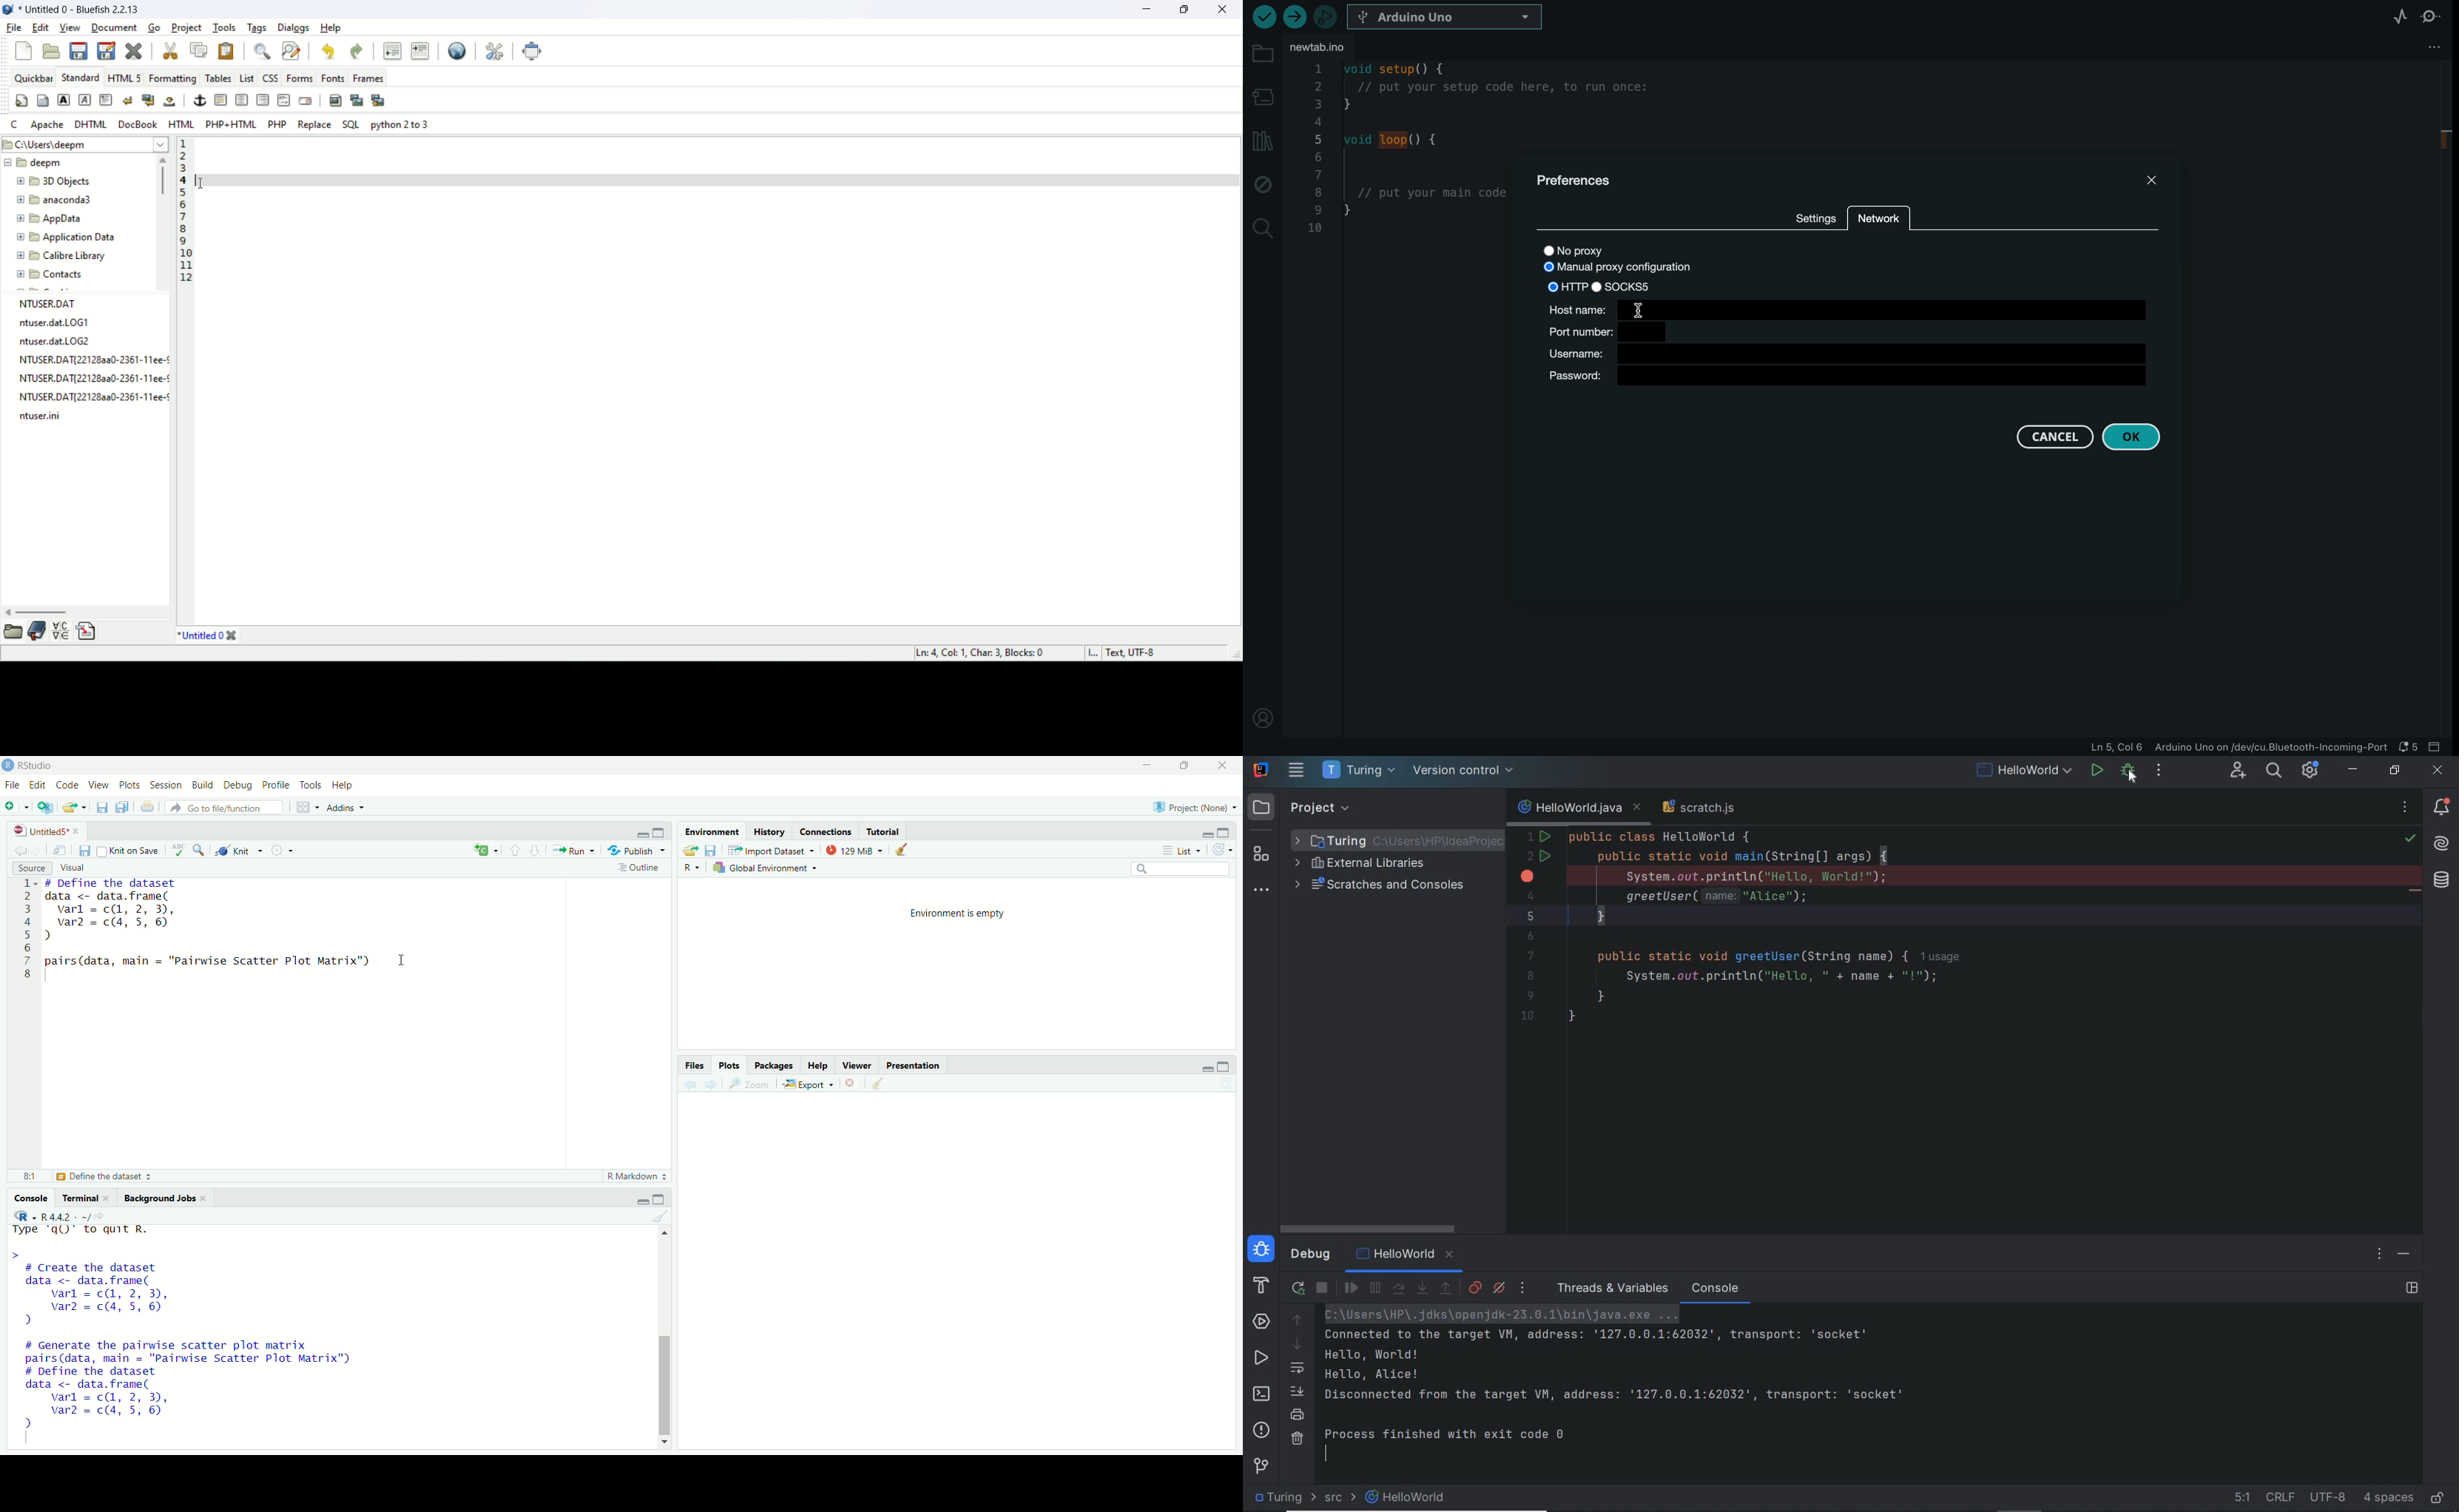  Describe the element at coordinates (876, 1083) in the screenshot. I see `Clear console (Ctrl +L)` at that location.